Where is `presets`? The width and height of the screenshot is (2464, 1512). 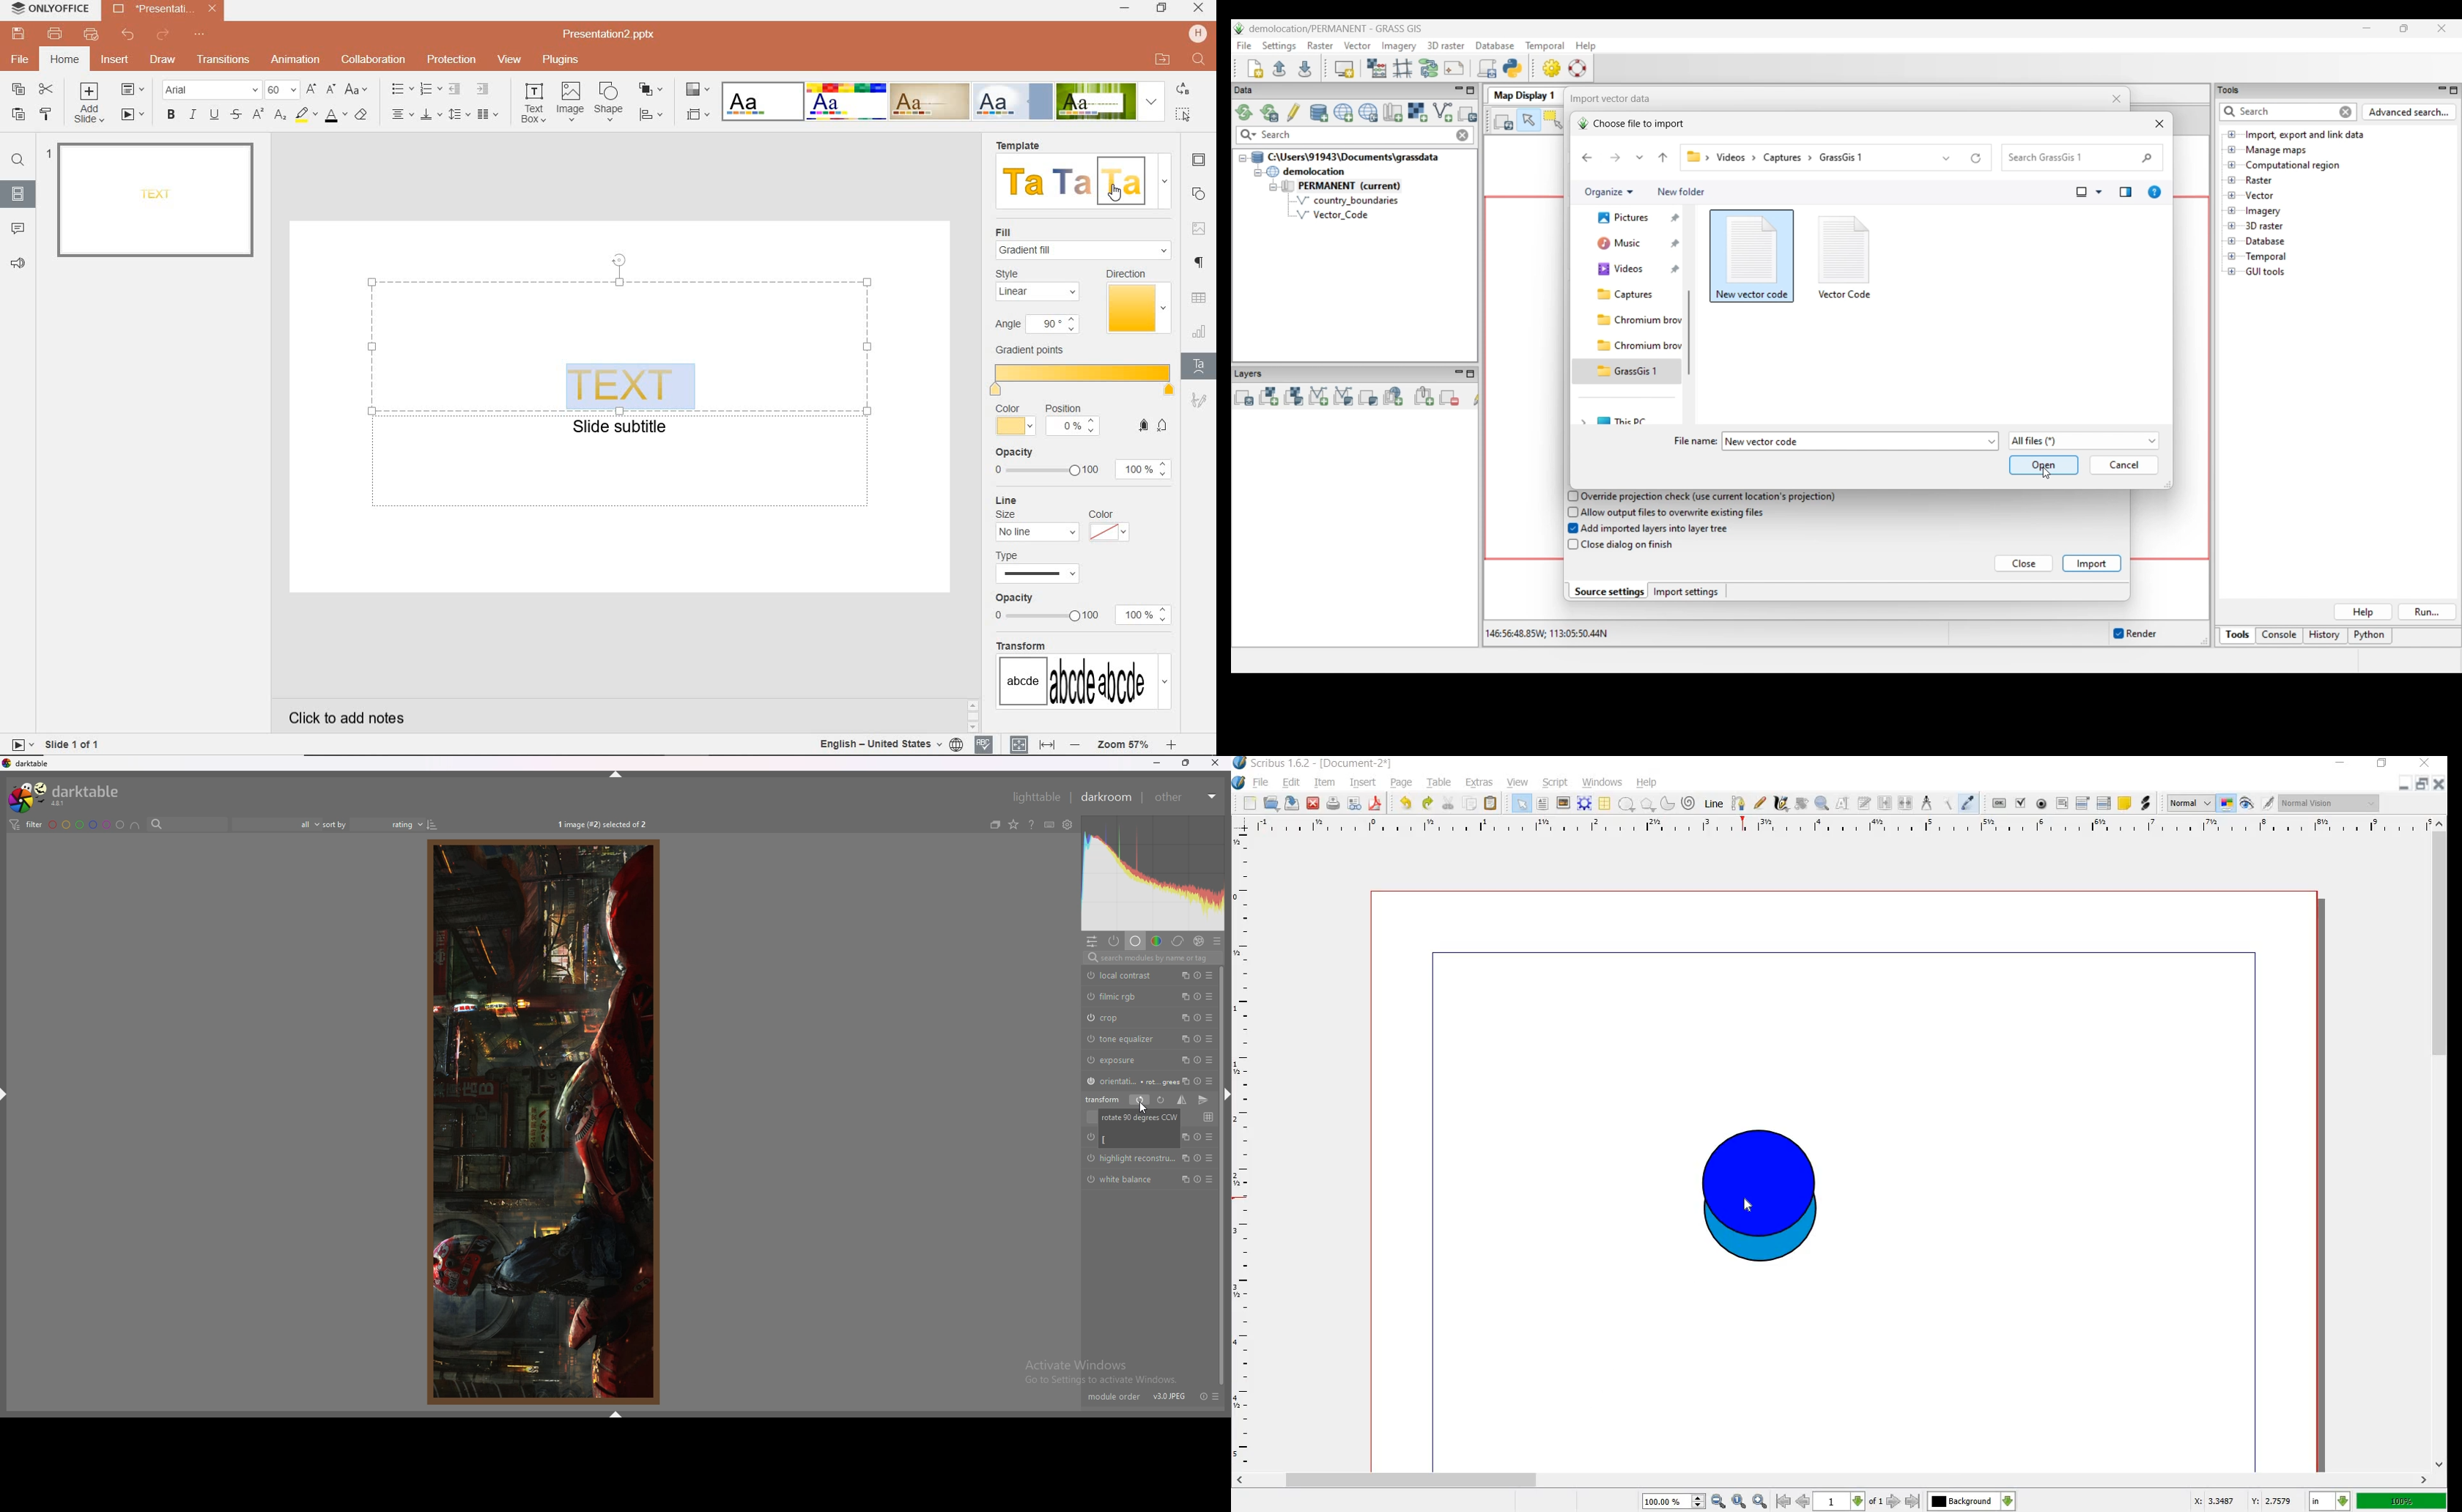 presets is located at coordinates (1209, 996).